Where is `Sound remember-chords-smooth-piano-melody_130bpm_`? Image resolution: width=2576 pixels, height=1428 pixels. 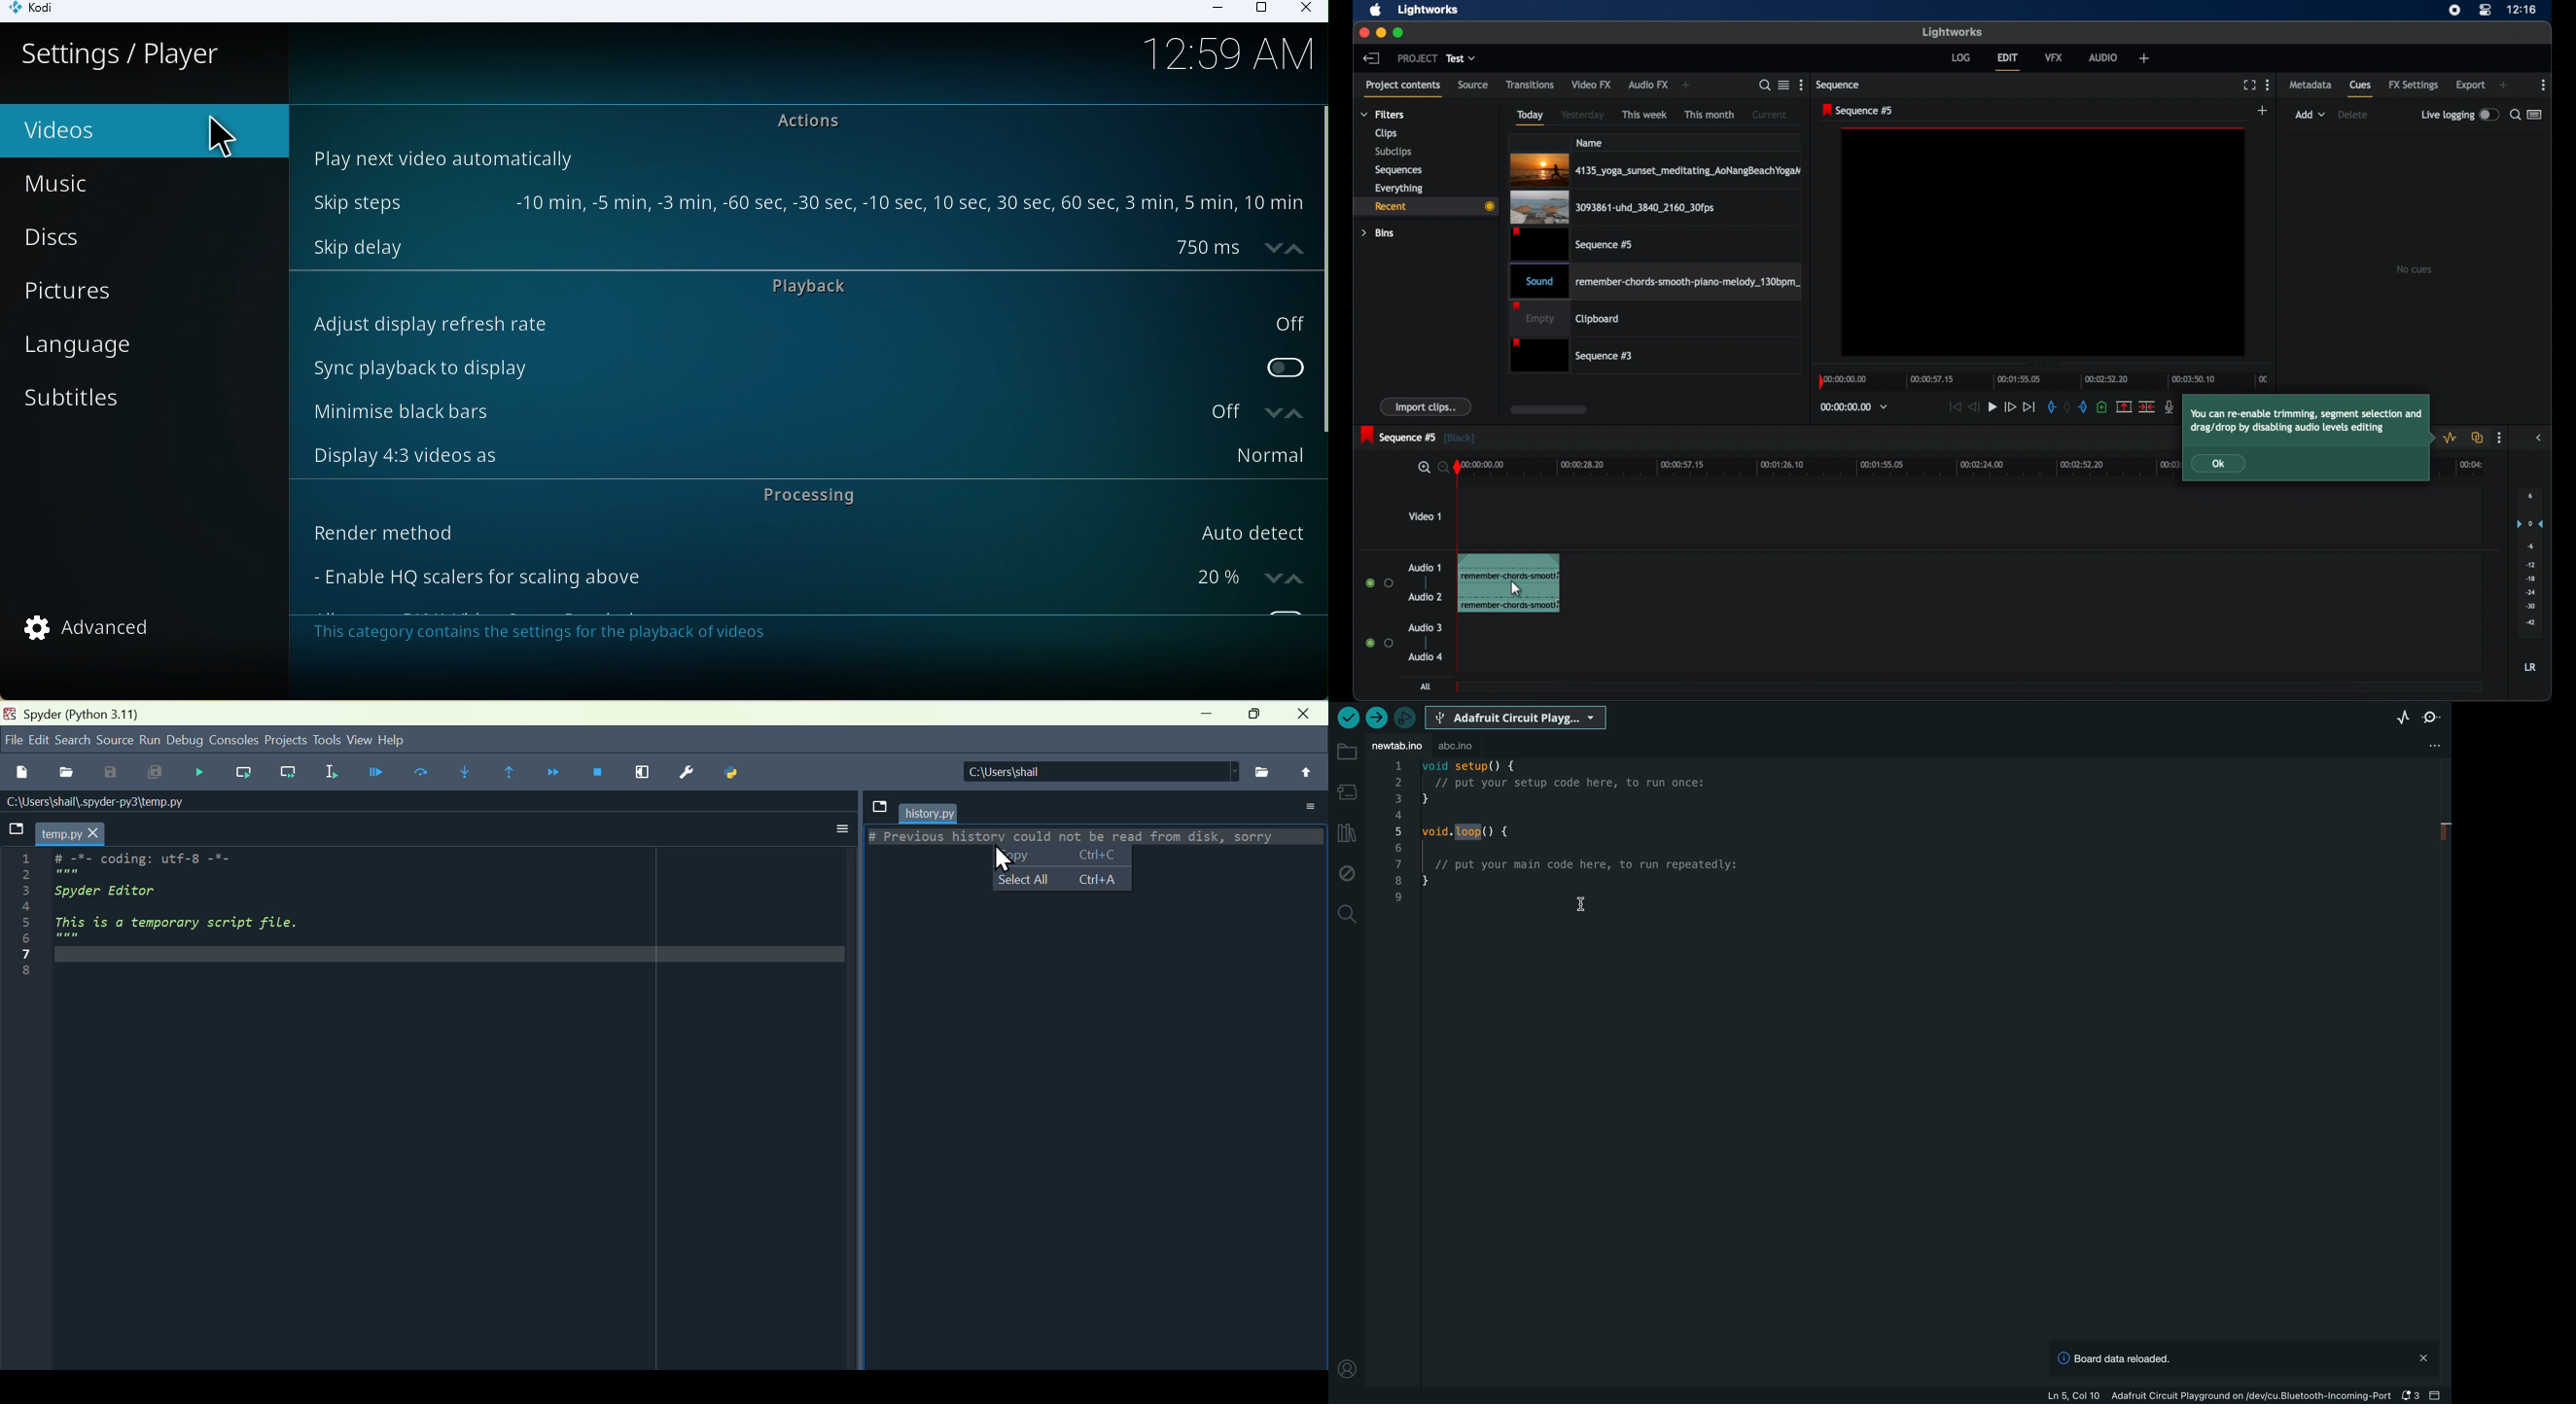
Sound remember-chords-smooth-piano-melody_130bpm_ is located at coordinates (1653, 281).